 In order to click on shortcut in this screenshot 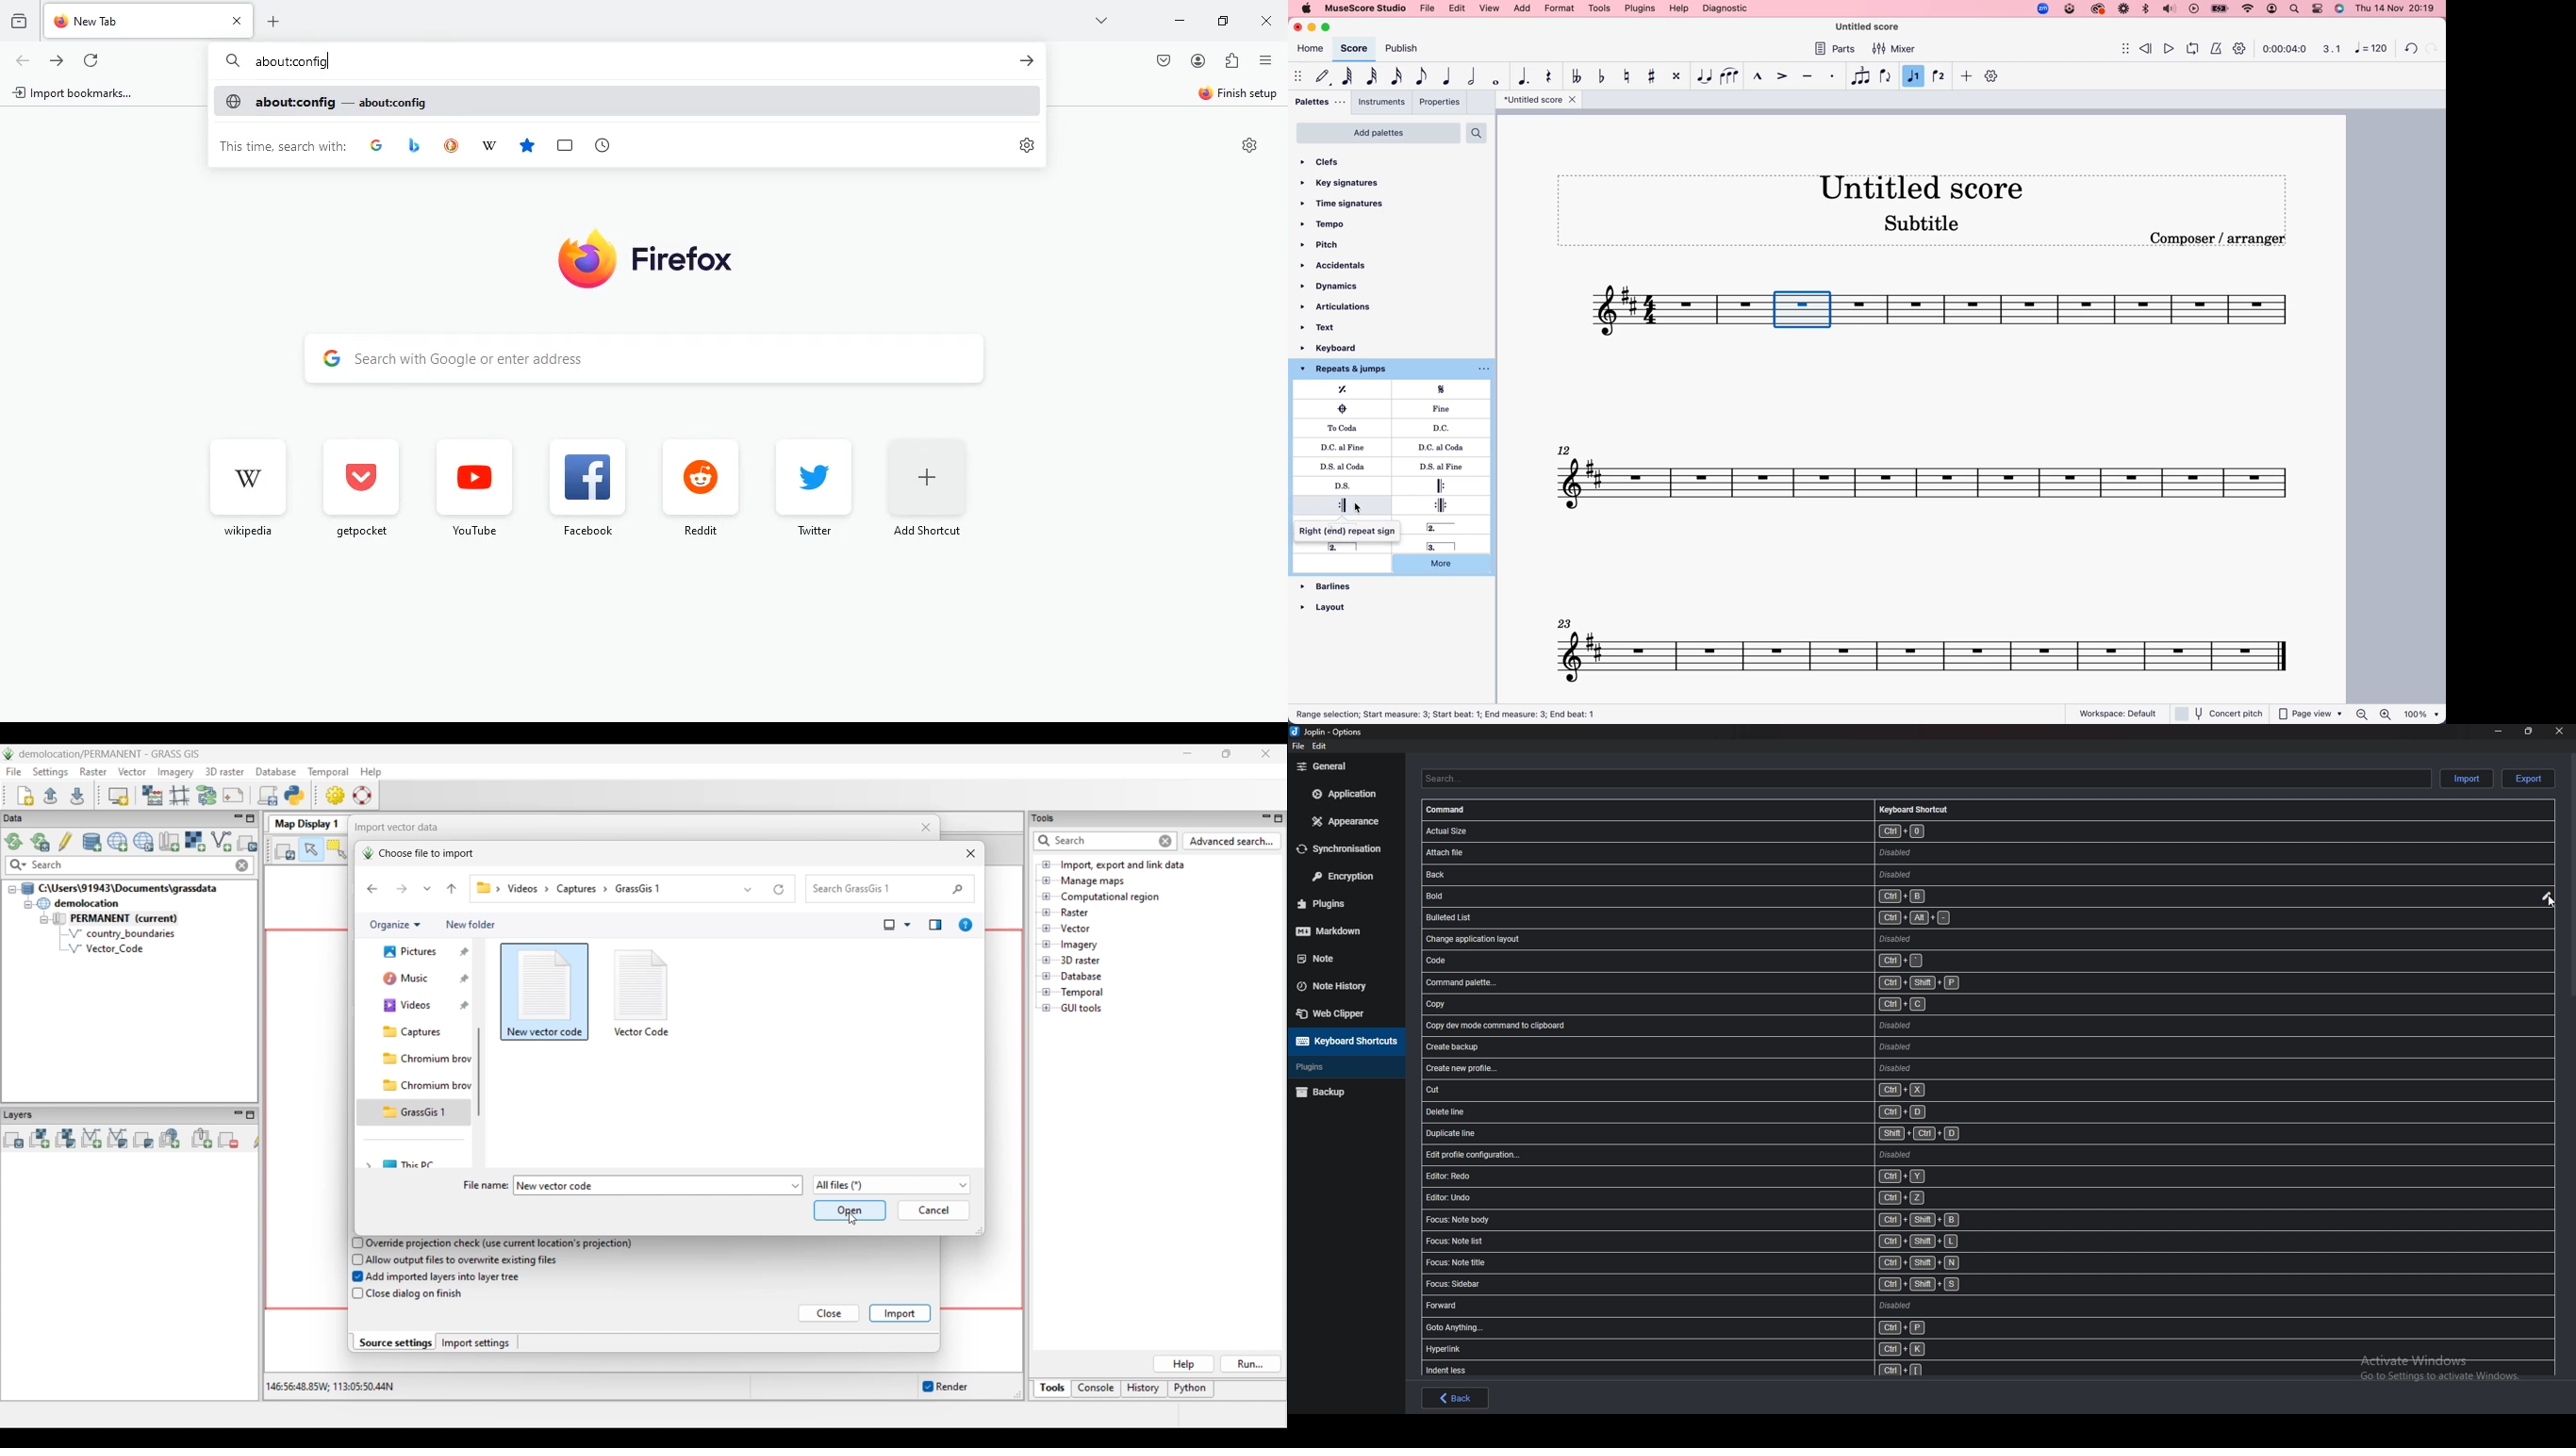, I will do `click(1690, 854)`.